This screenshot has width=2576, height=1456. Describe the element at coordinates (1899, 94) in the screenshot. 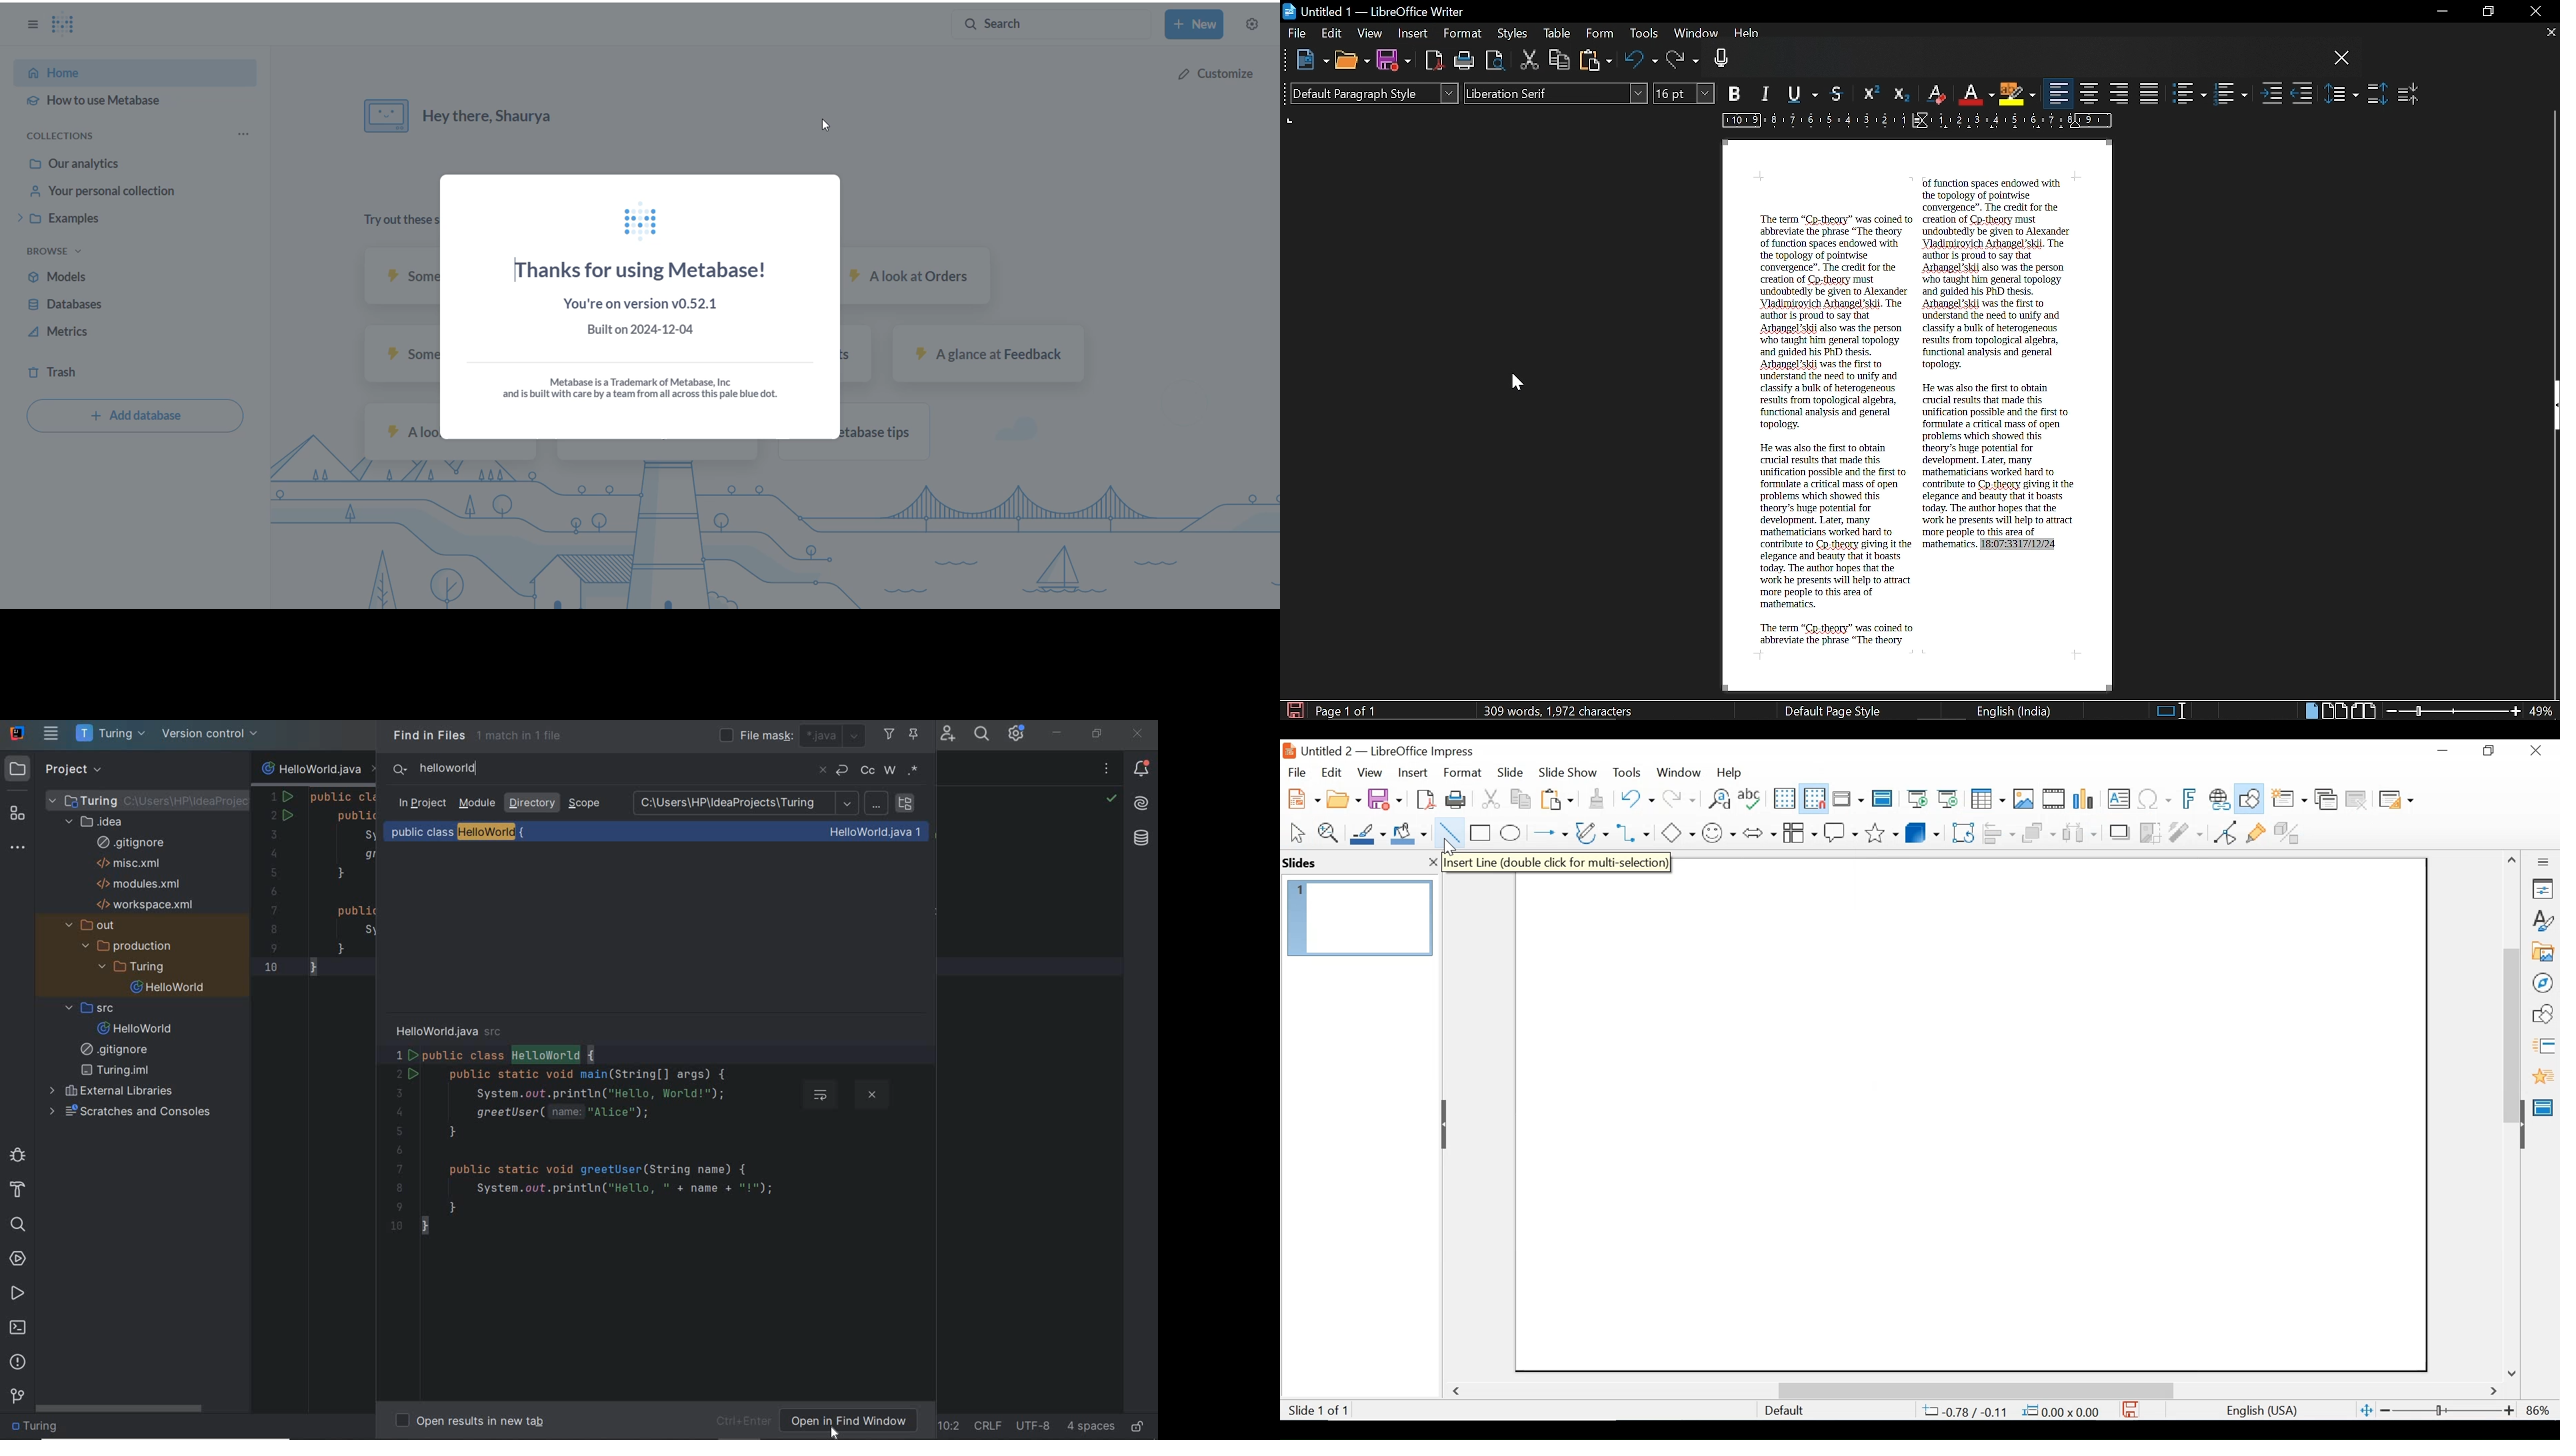

I see `Subscript` at that location.